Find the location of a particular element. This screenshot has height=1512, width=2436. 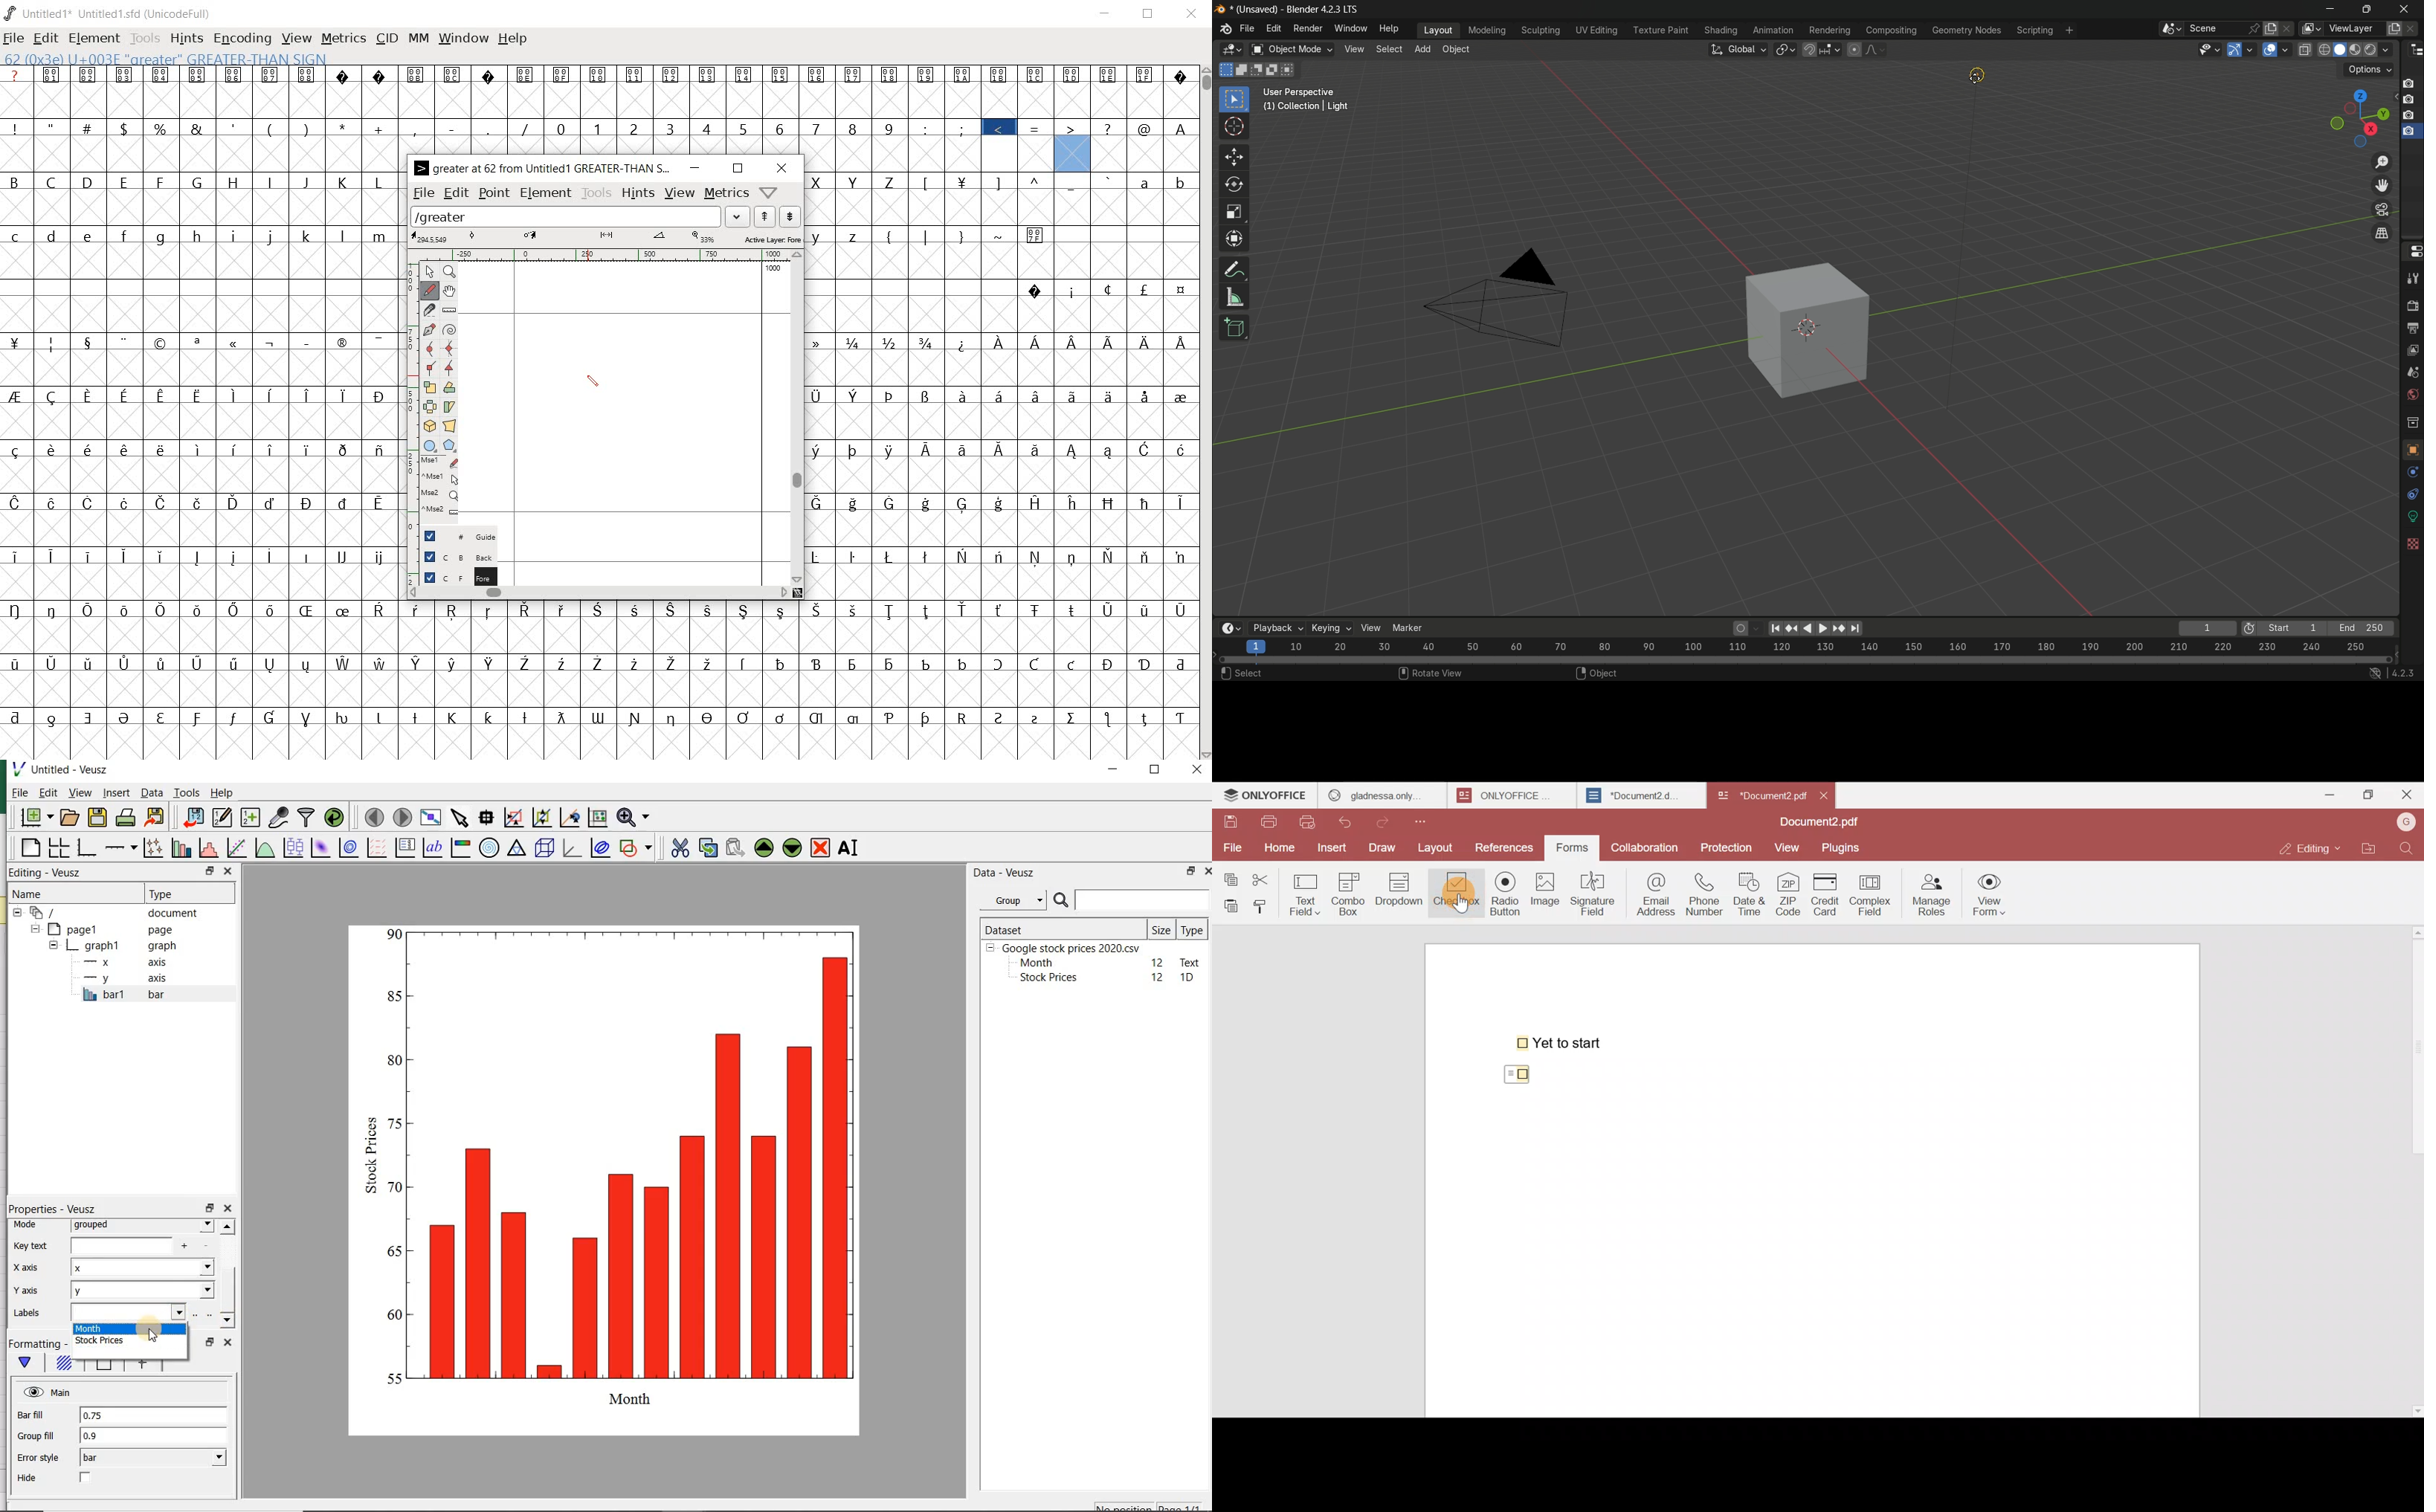

toggle x-ray is located at coordinates (2305, 50).